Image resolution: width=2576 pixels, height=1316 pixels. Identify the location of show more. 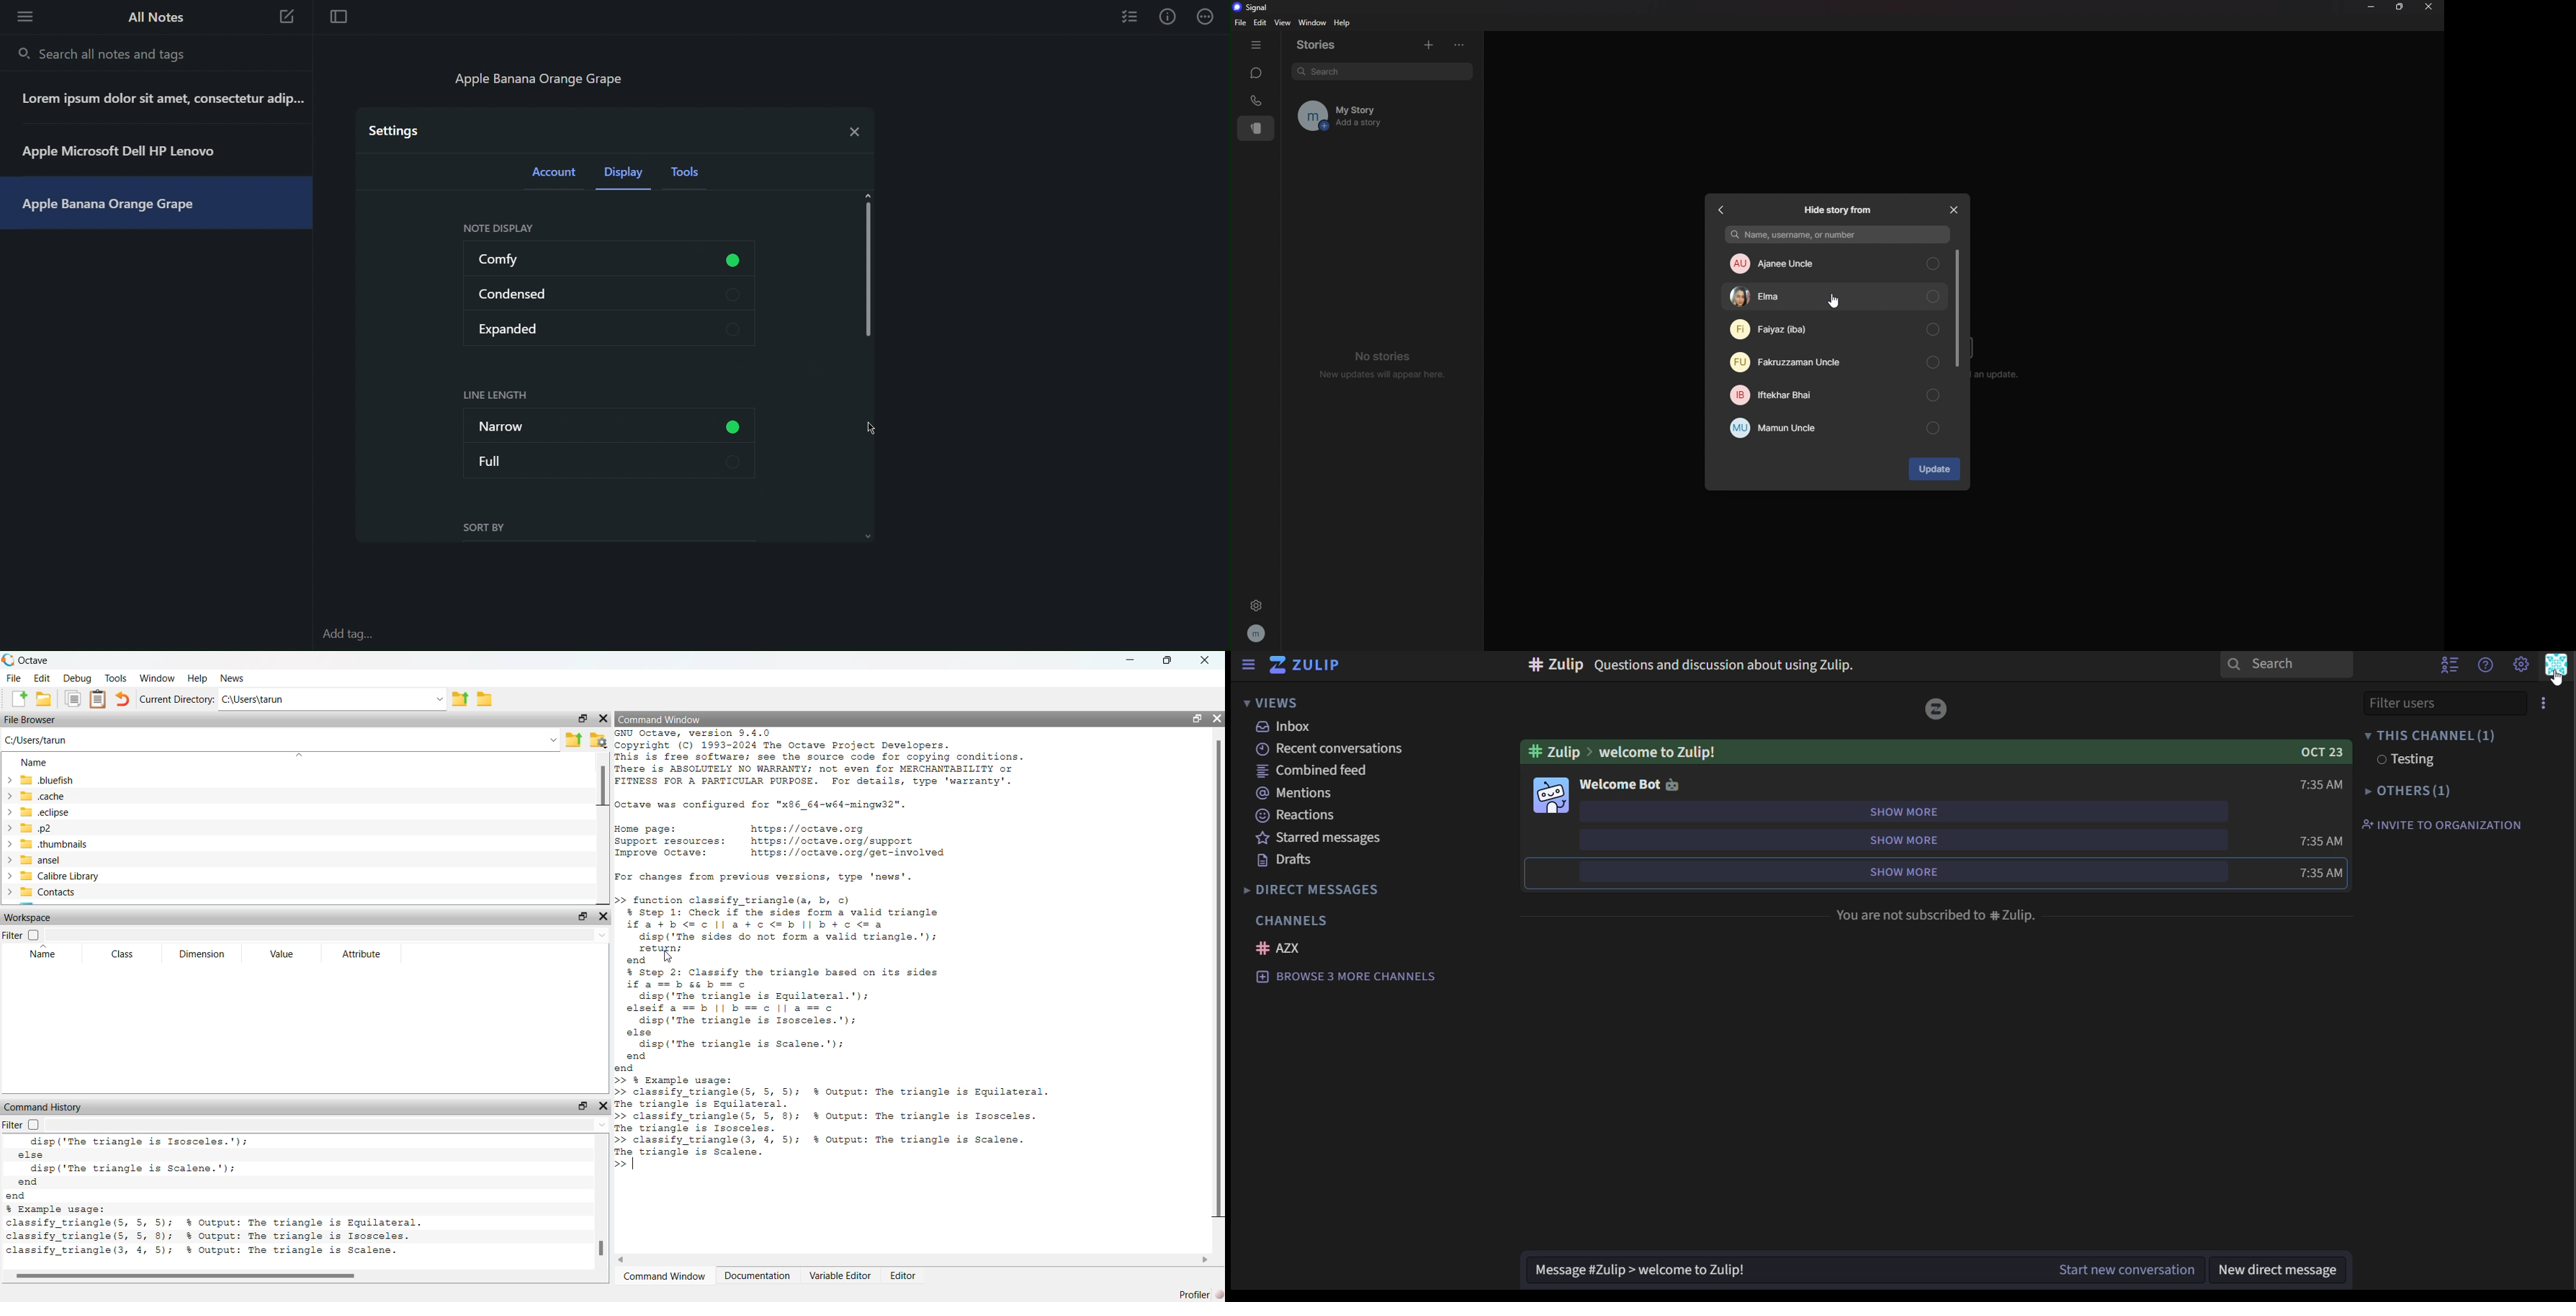
(1911, 843).